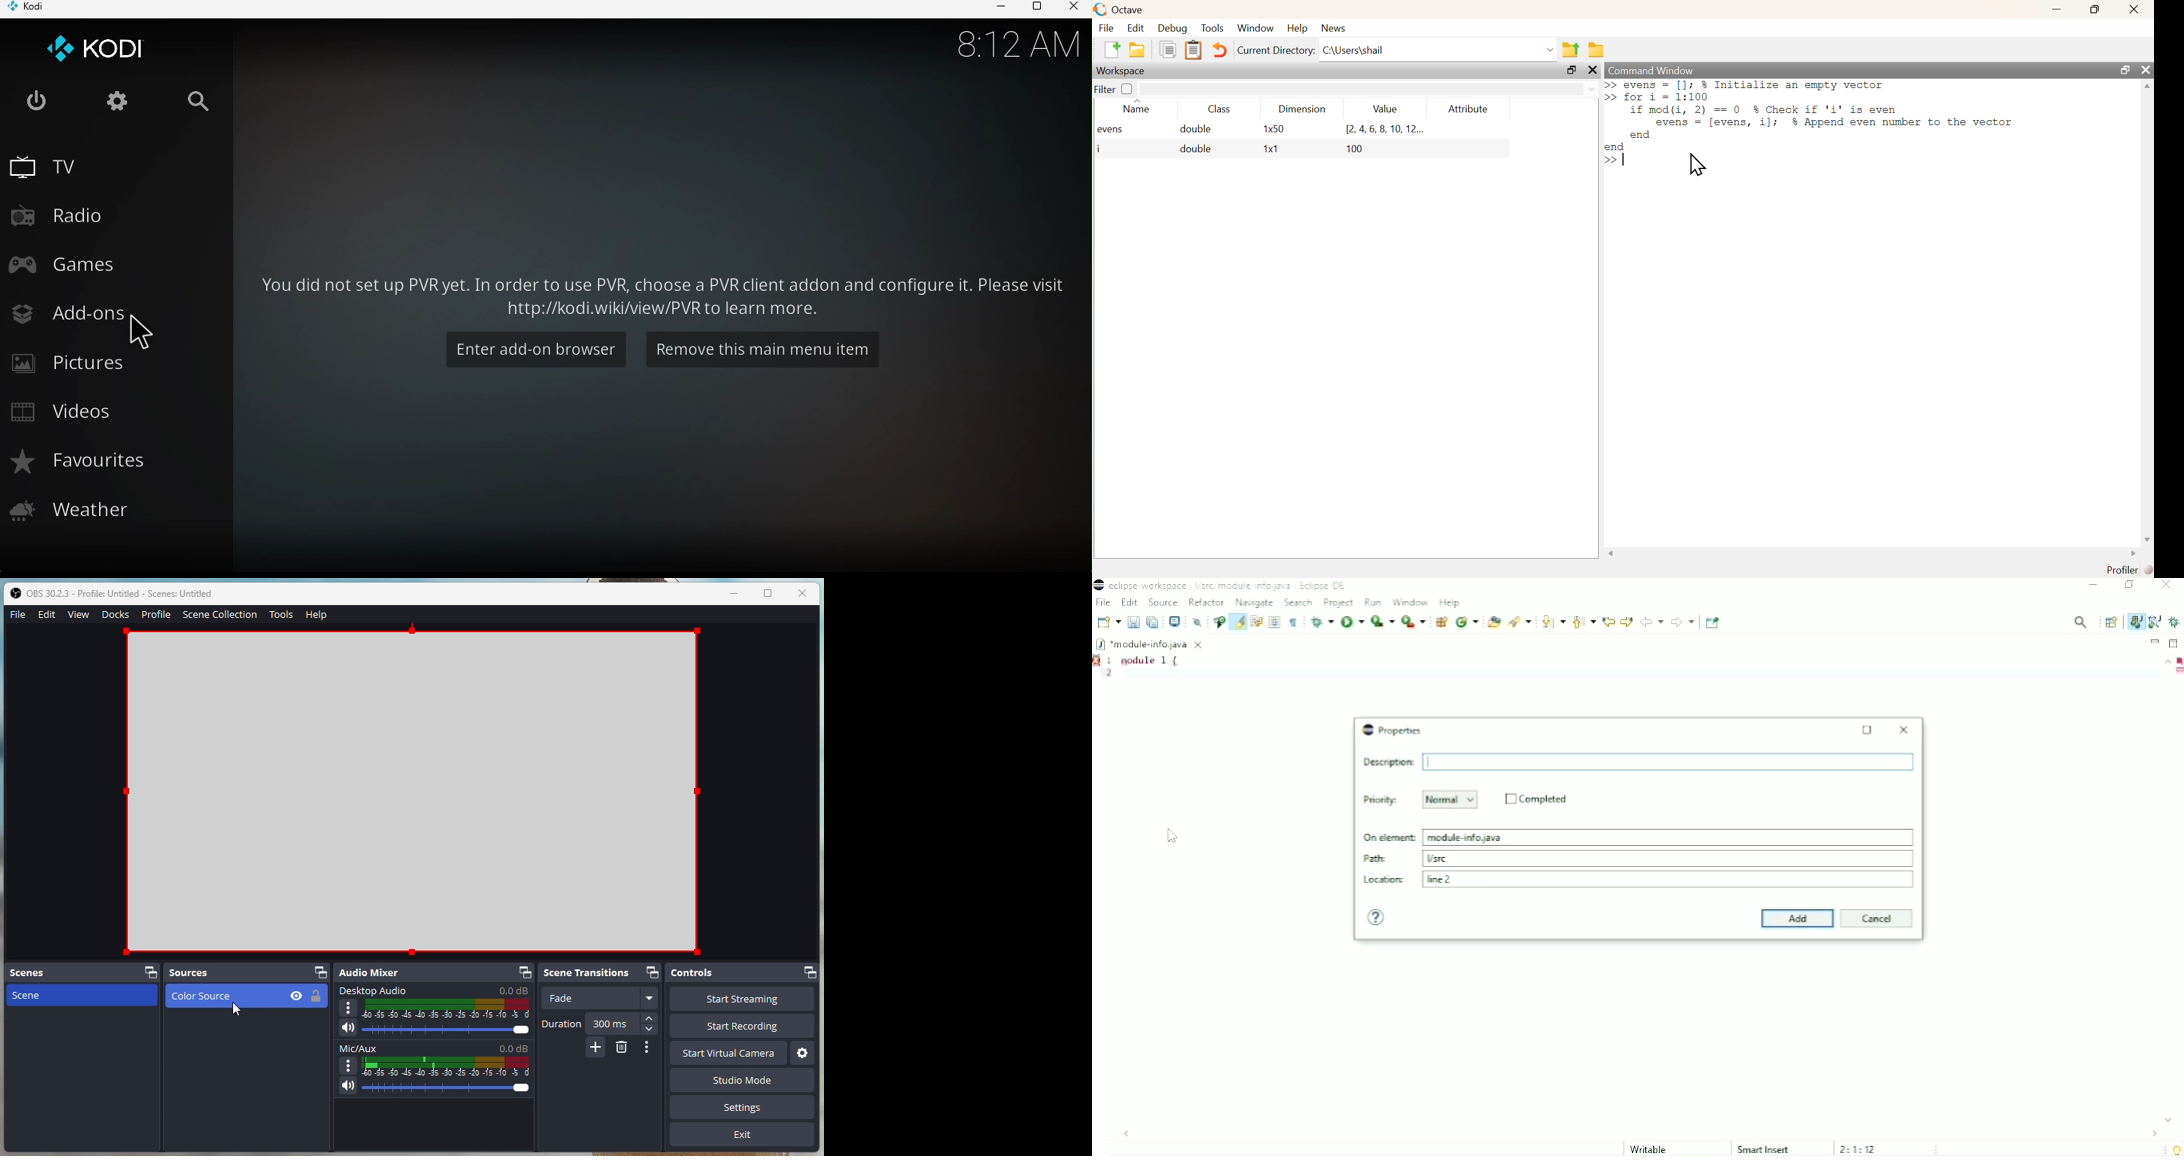 The height and width of the screenshot is (1176, 2184). What do you see at coordinates (115, 614) in the screenshot?
I see `Docs` at bounding box center [115, 614].